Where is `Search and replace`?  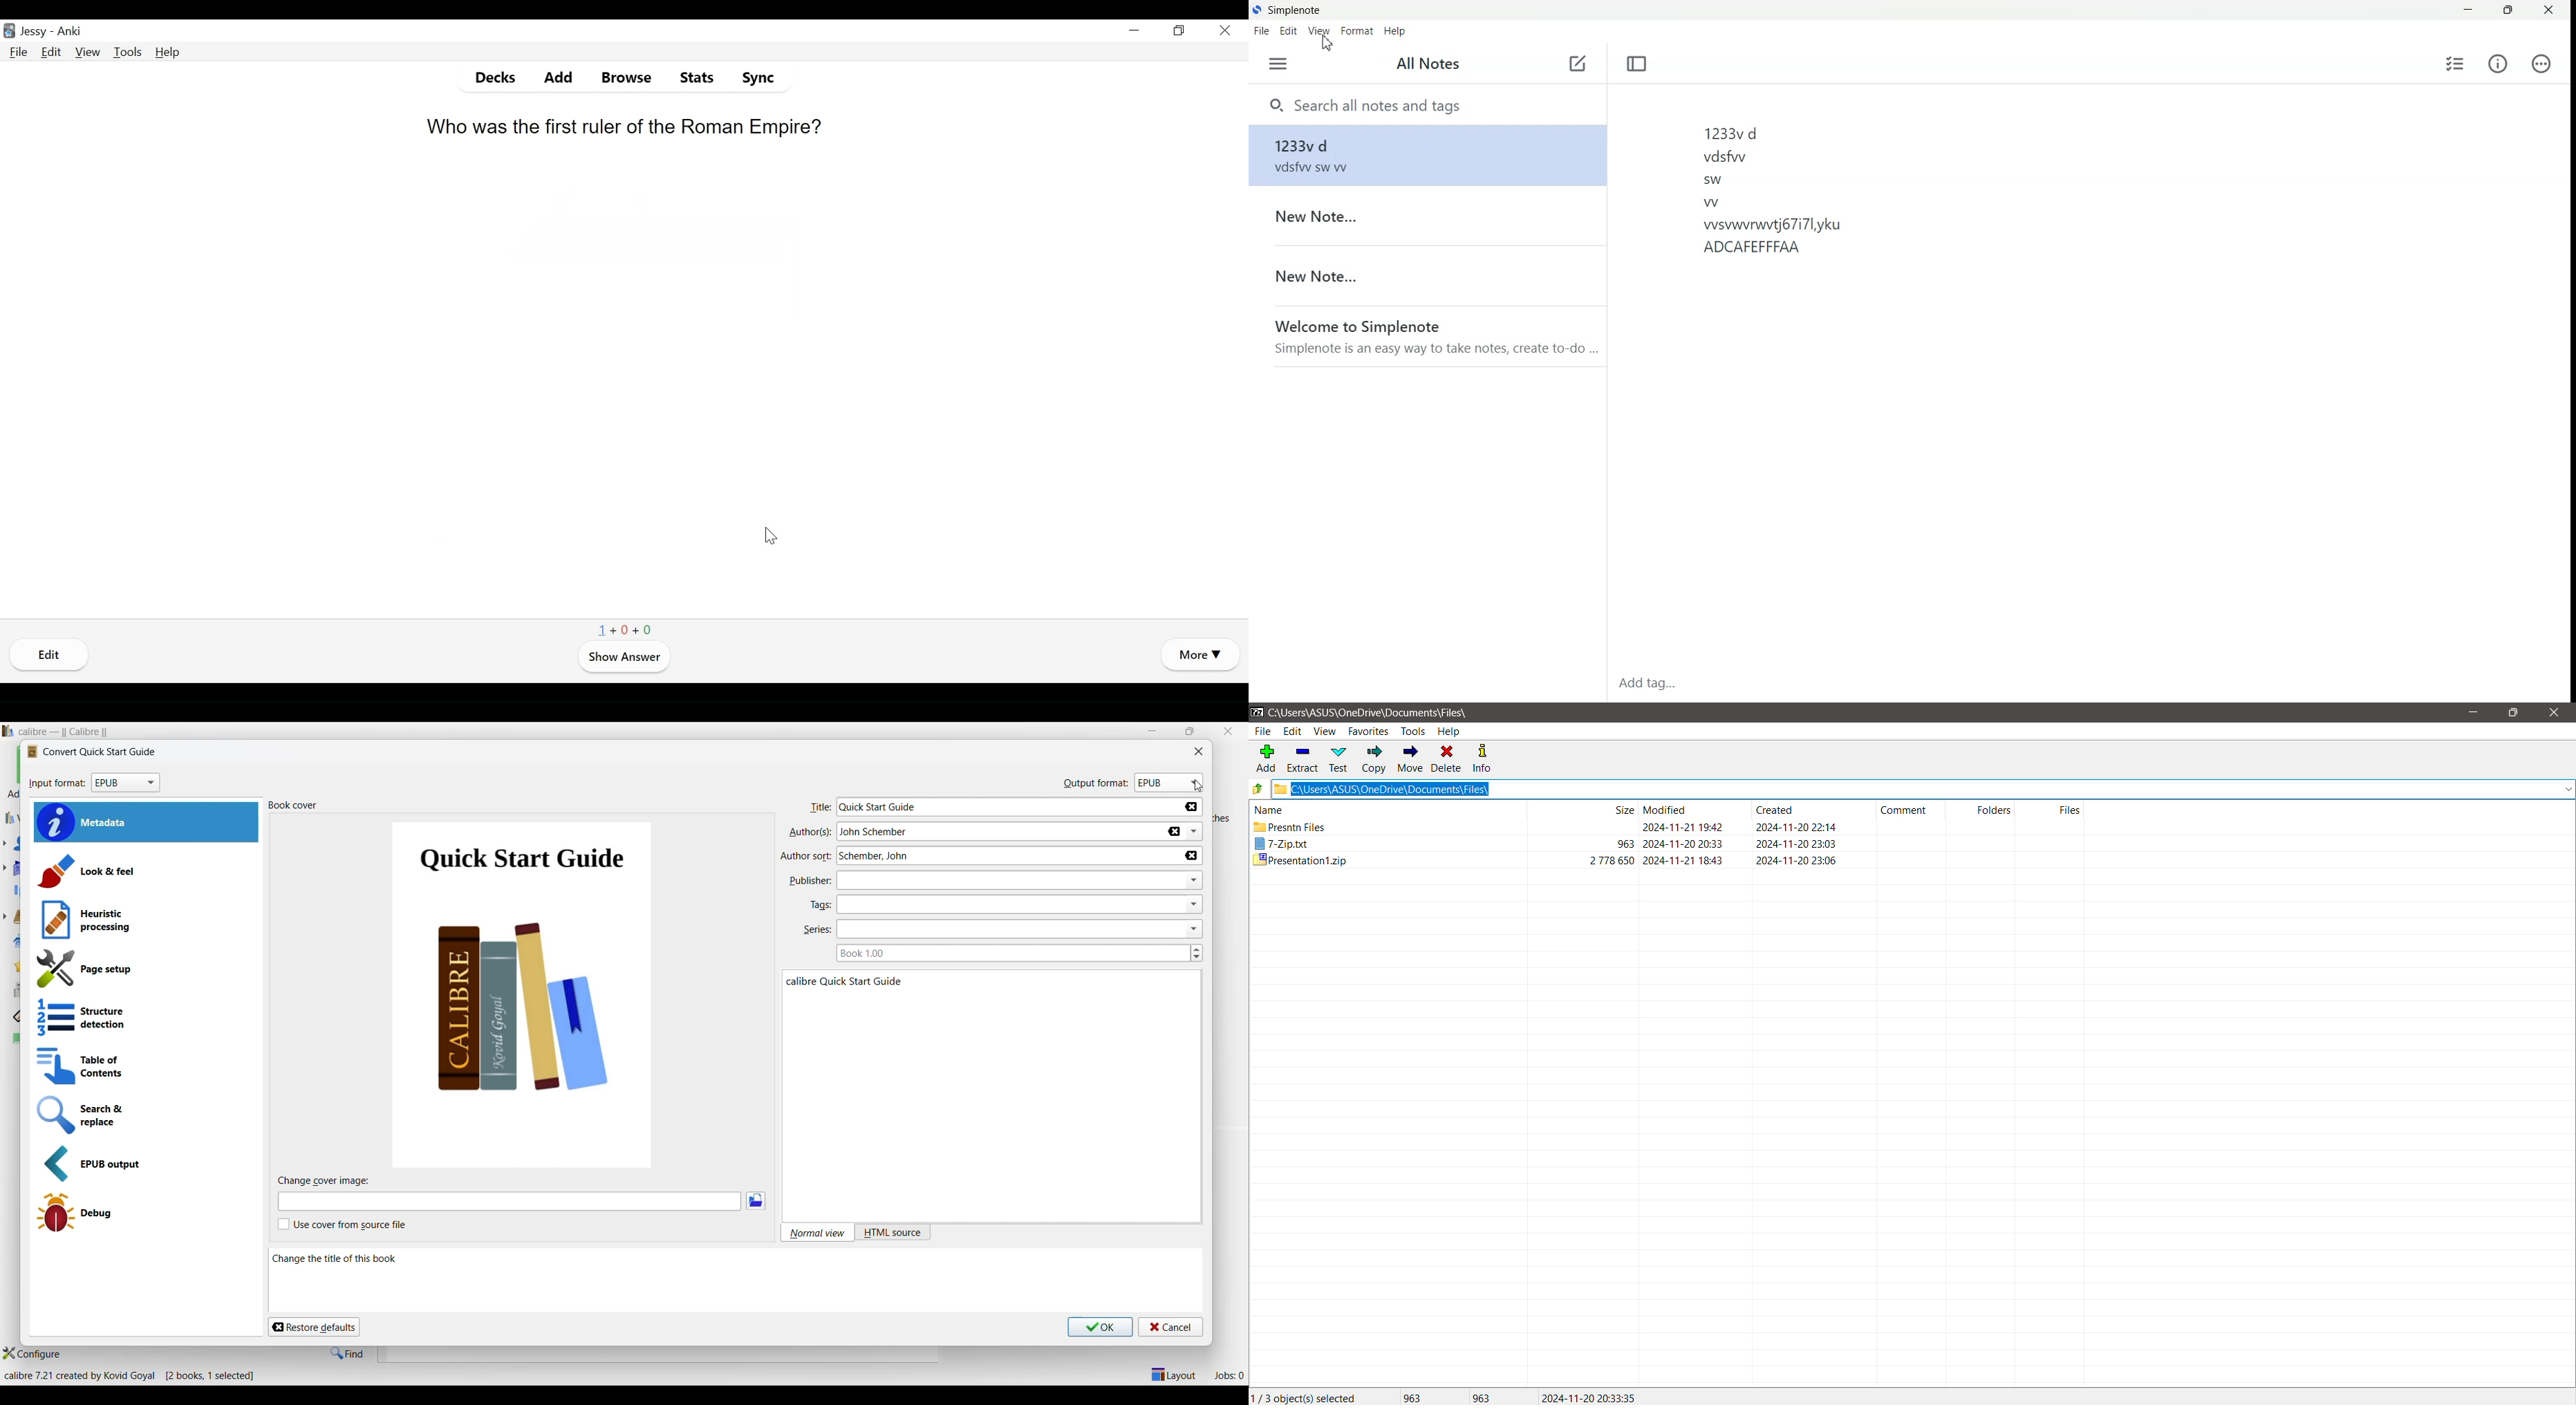 Search and replace is located at coordinates (140, 1116).